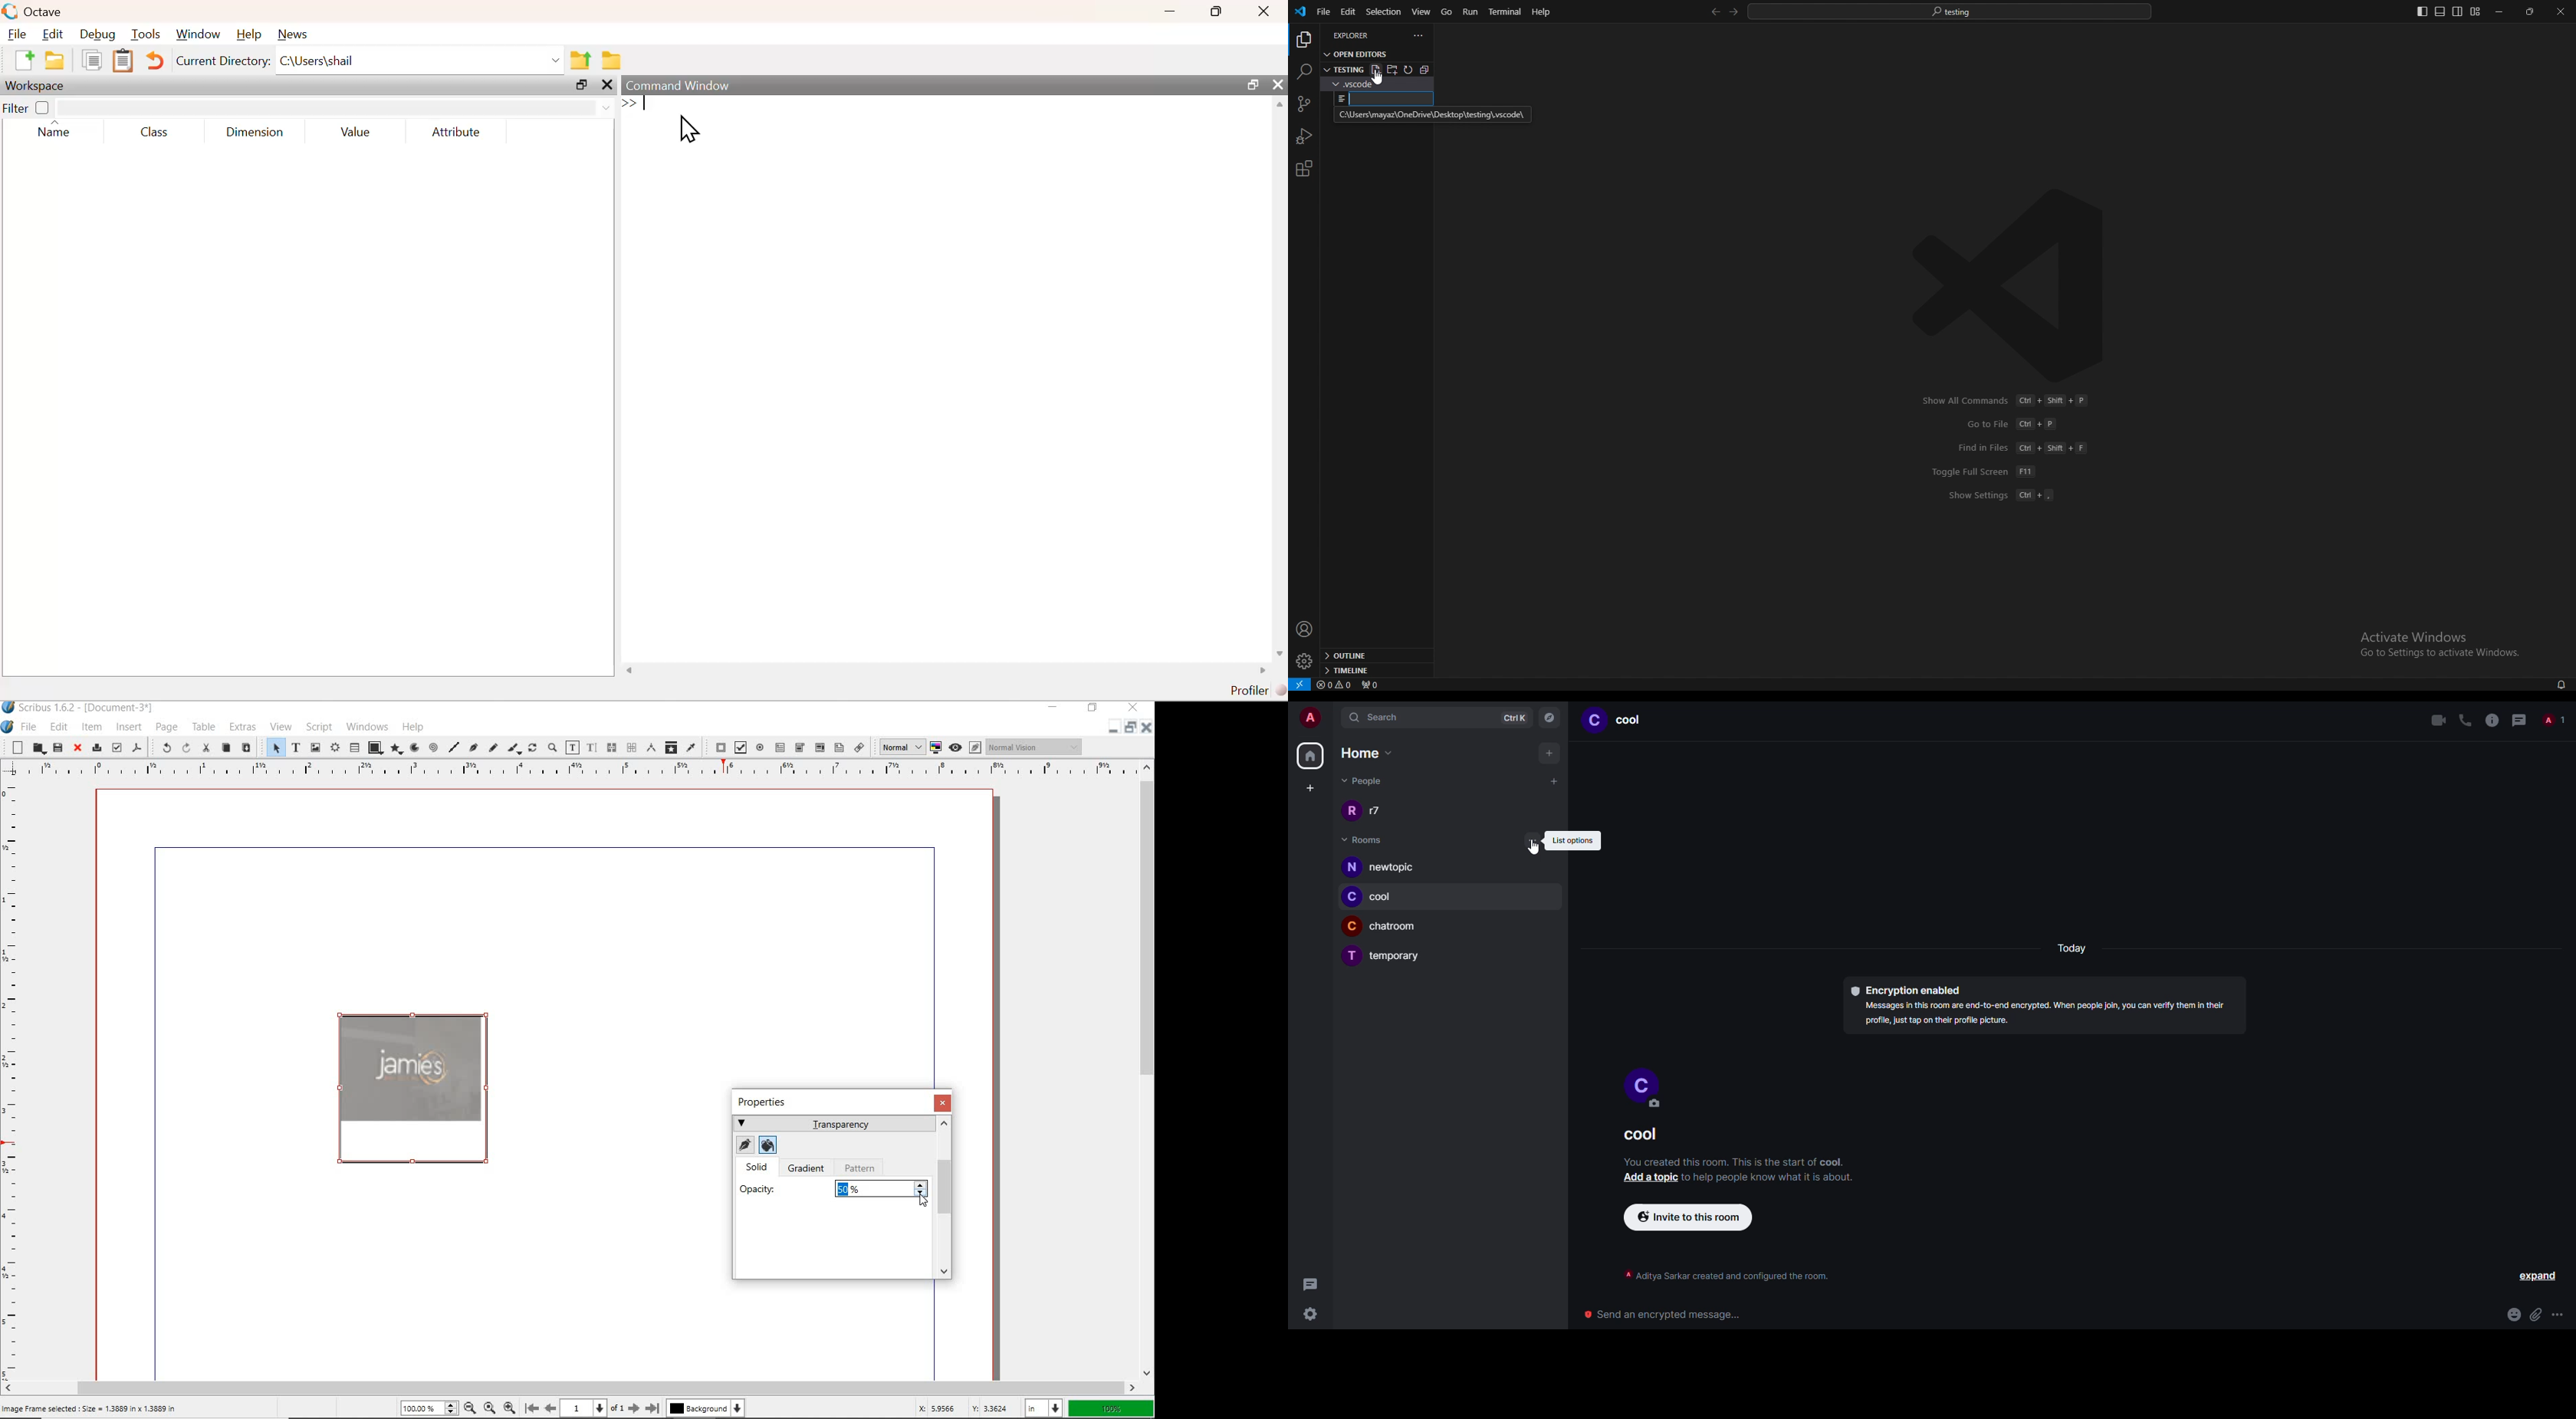 The image size is (2576, 1428). Describe the element at coordinates (1659, 1316) in the screenshot. I see `send encrypted message` at that location.